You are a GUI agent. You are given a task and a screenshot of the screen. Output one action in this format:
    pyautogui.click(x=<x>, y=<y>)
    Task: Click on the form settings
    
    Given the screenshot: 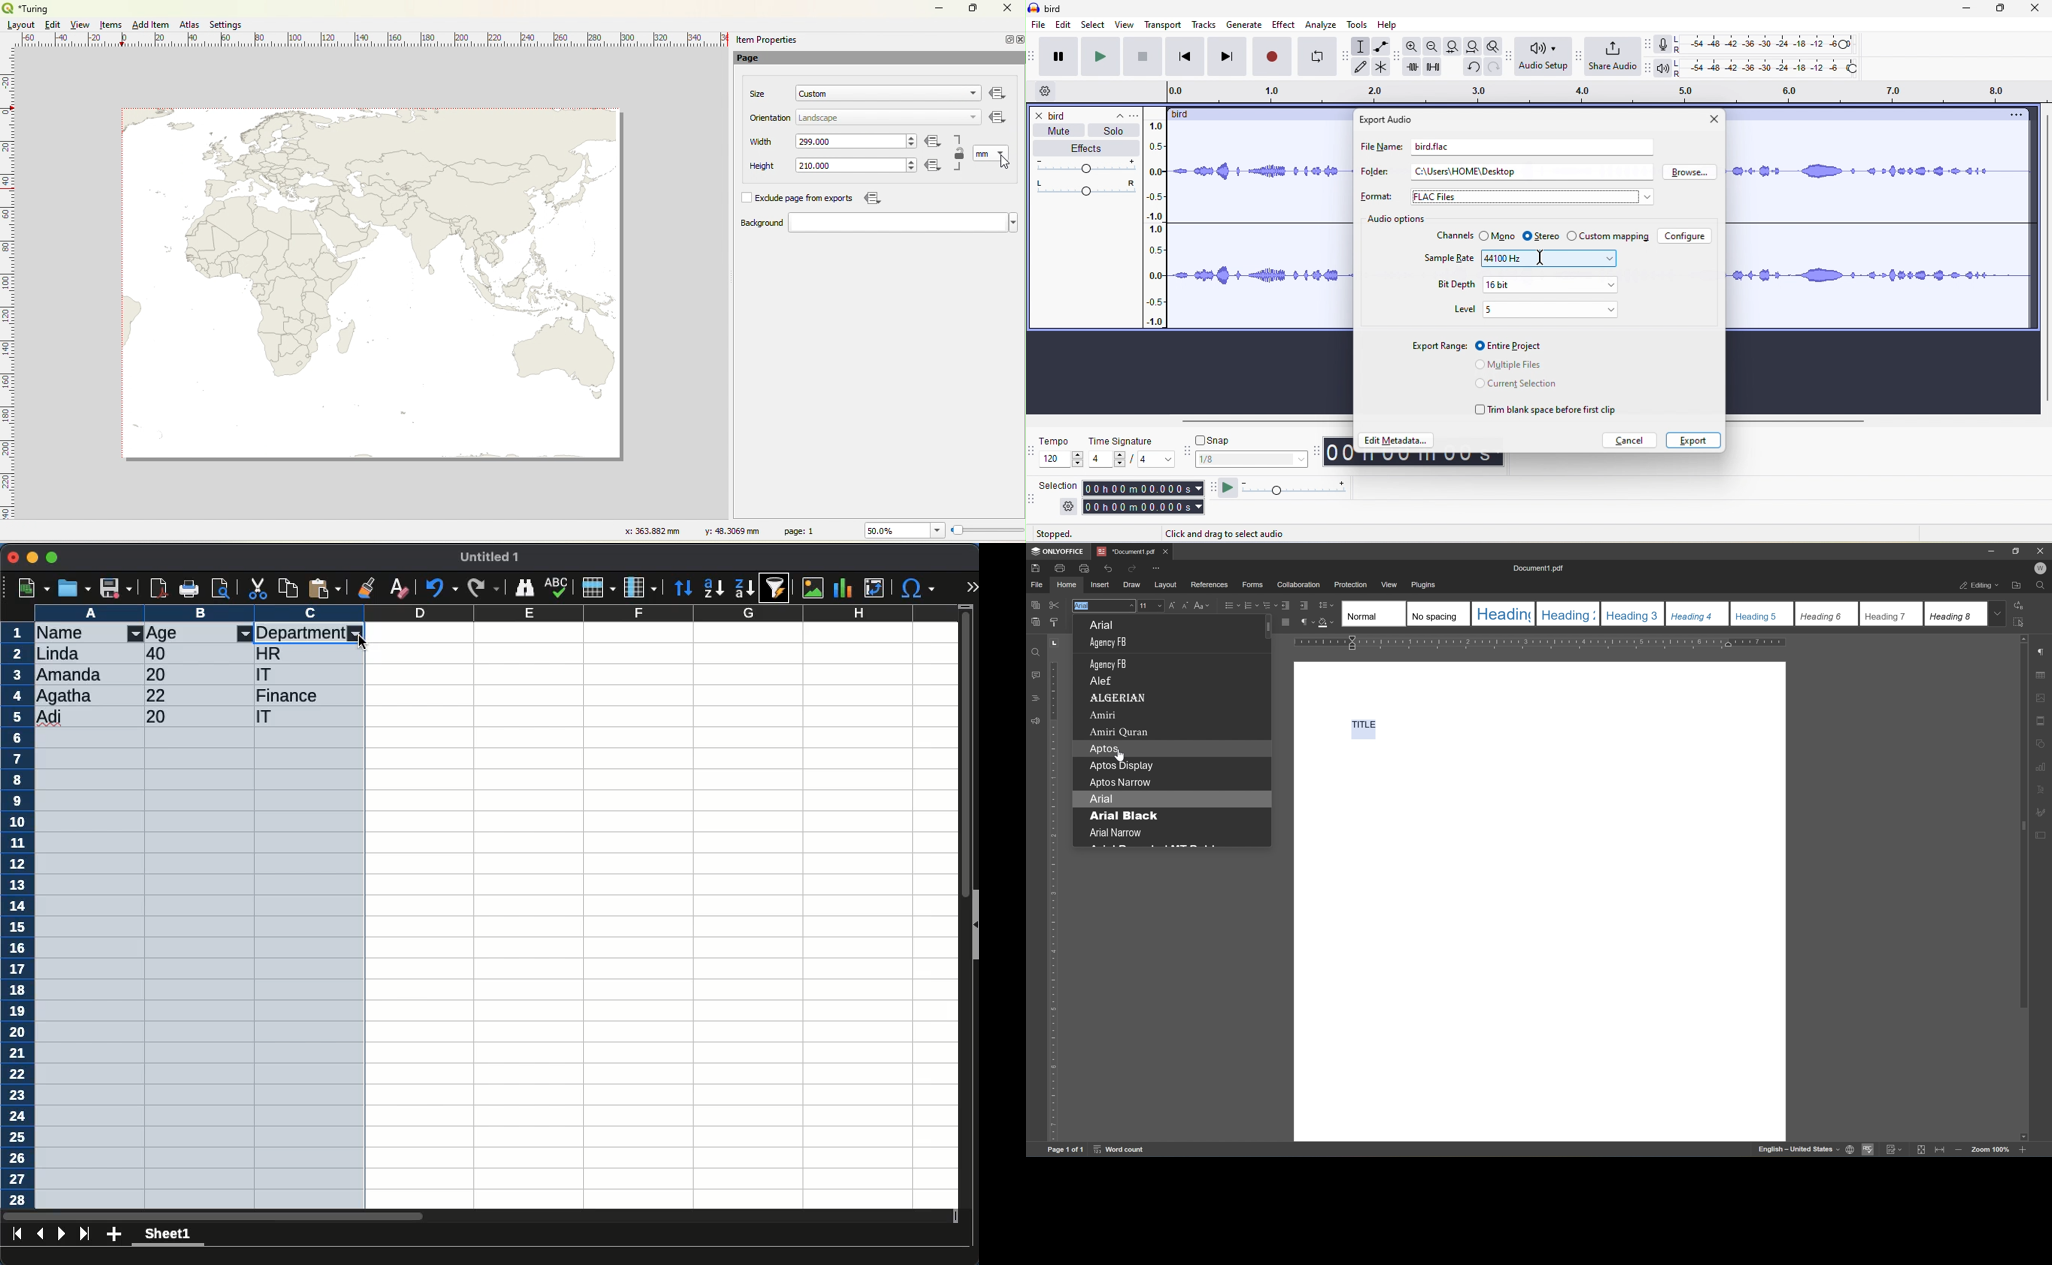 What is the action you would take?
    pyautogui.click(x=2042, y=839)
    